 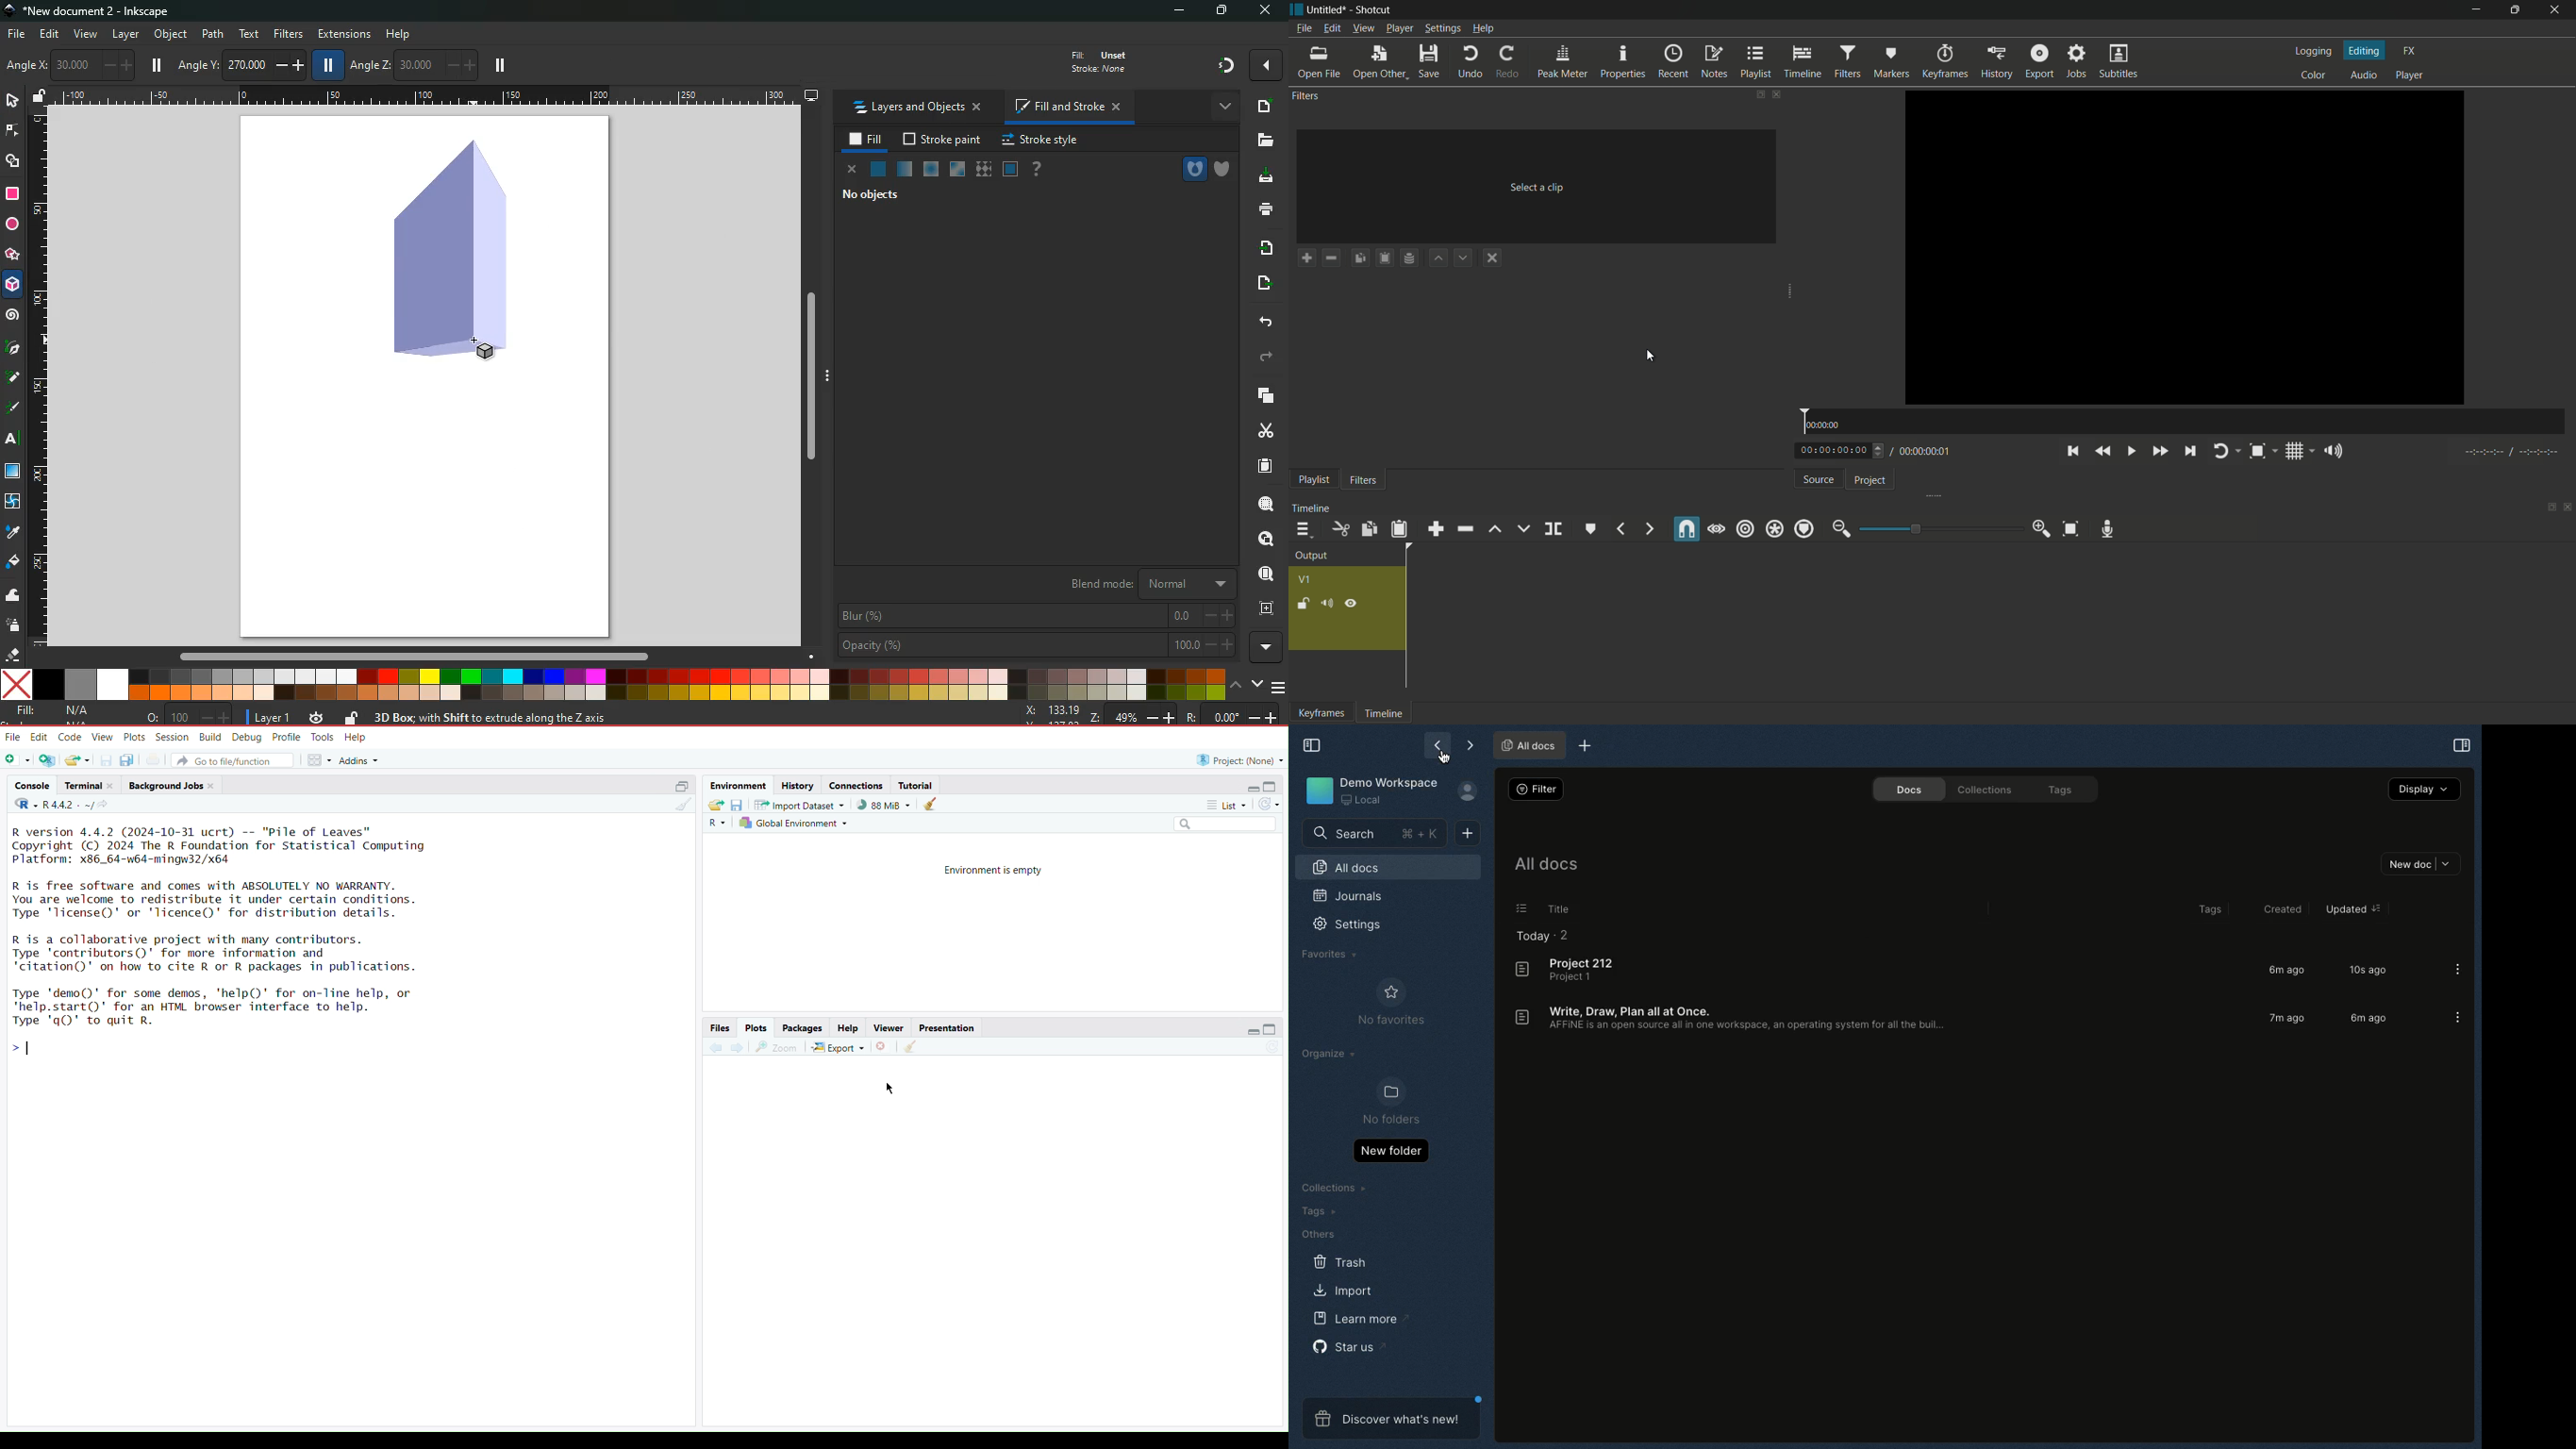 What do you see at coordinates (26, 1053) in the screenshot?
I see `Prompt cursor` at bounding box center [26, 1053].